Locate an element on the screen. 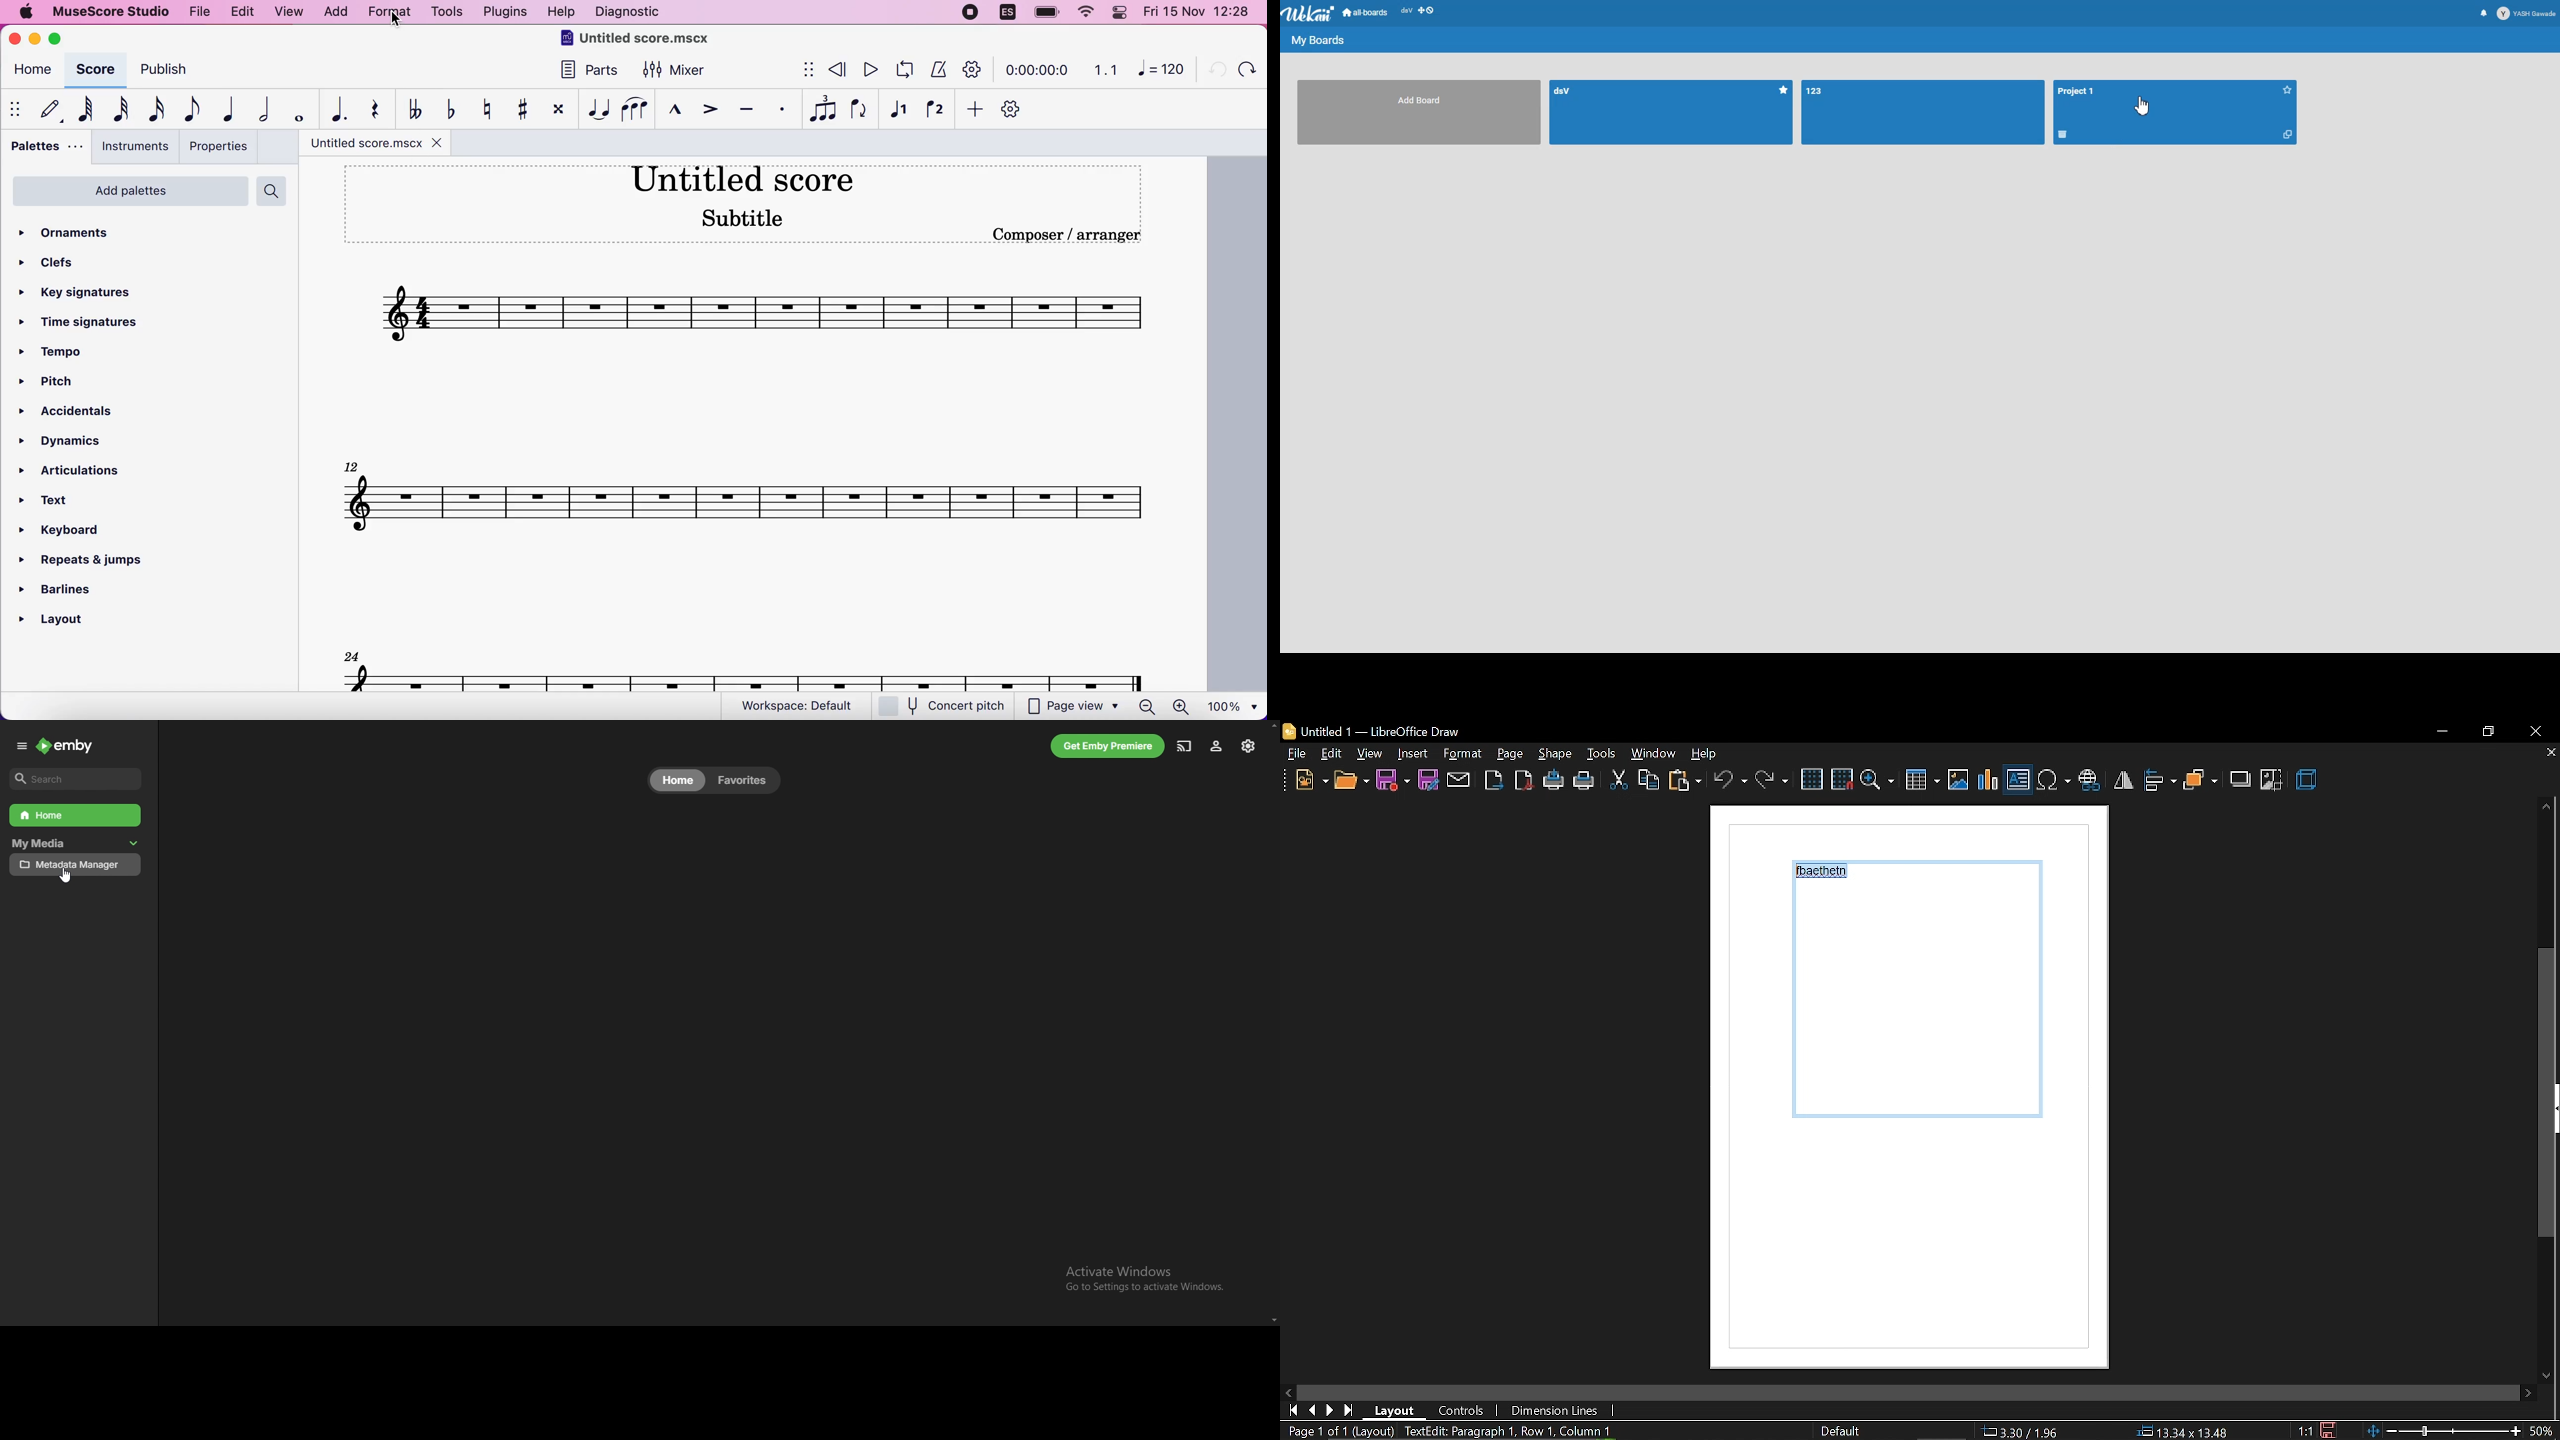 The width and height of the screenshot is (2576, 1456). Insert symbol is located at coordinates (2053, 780).